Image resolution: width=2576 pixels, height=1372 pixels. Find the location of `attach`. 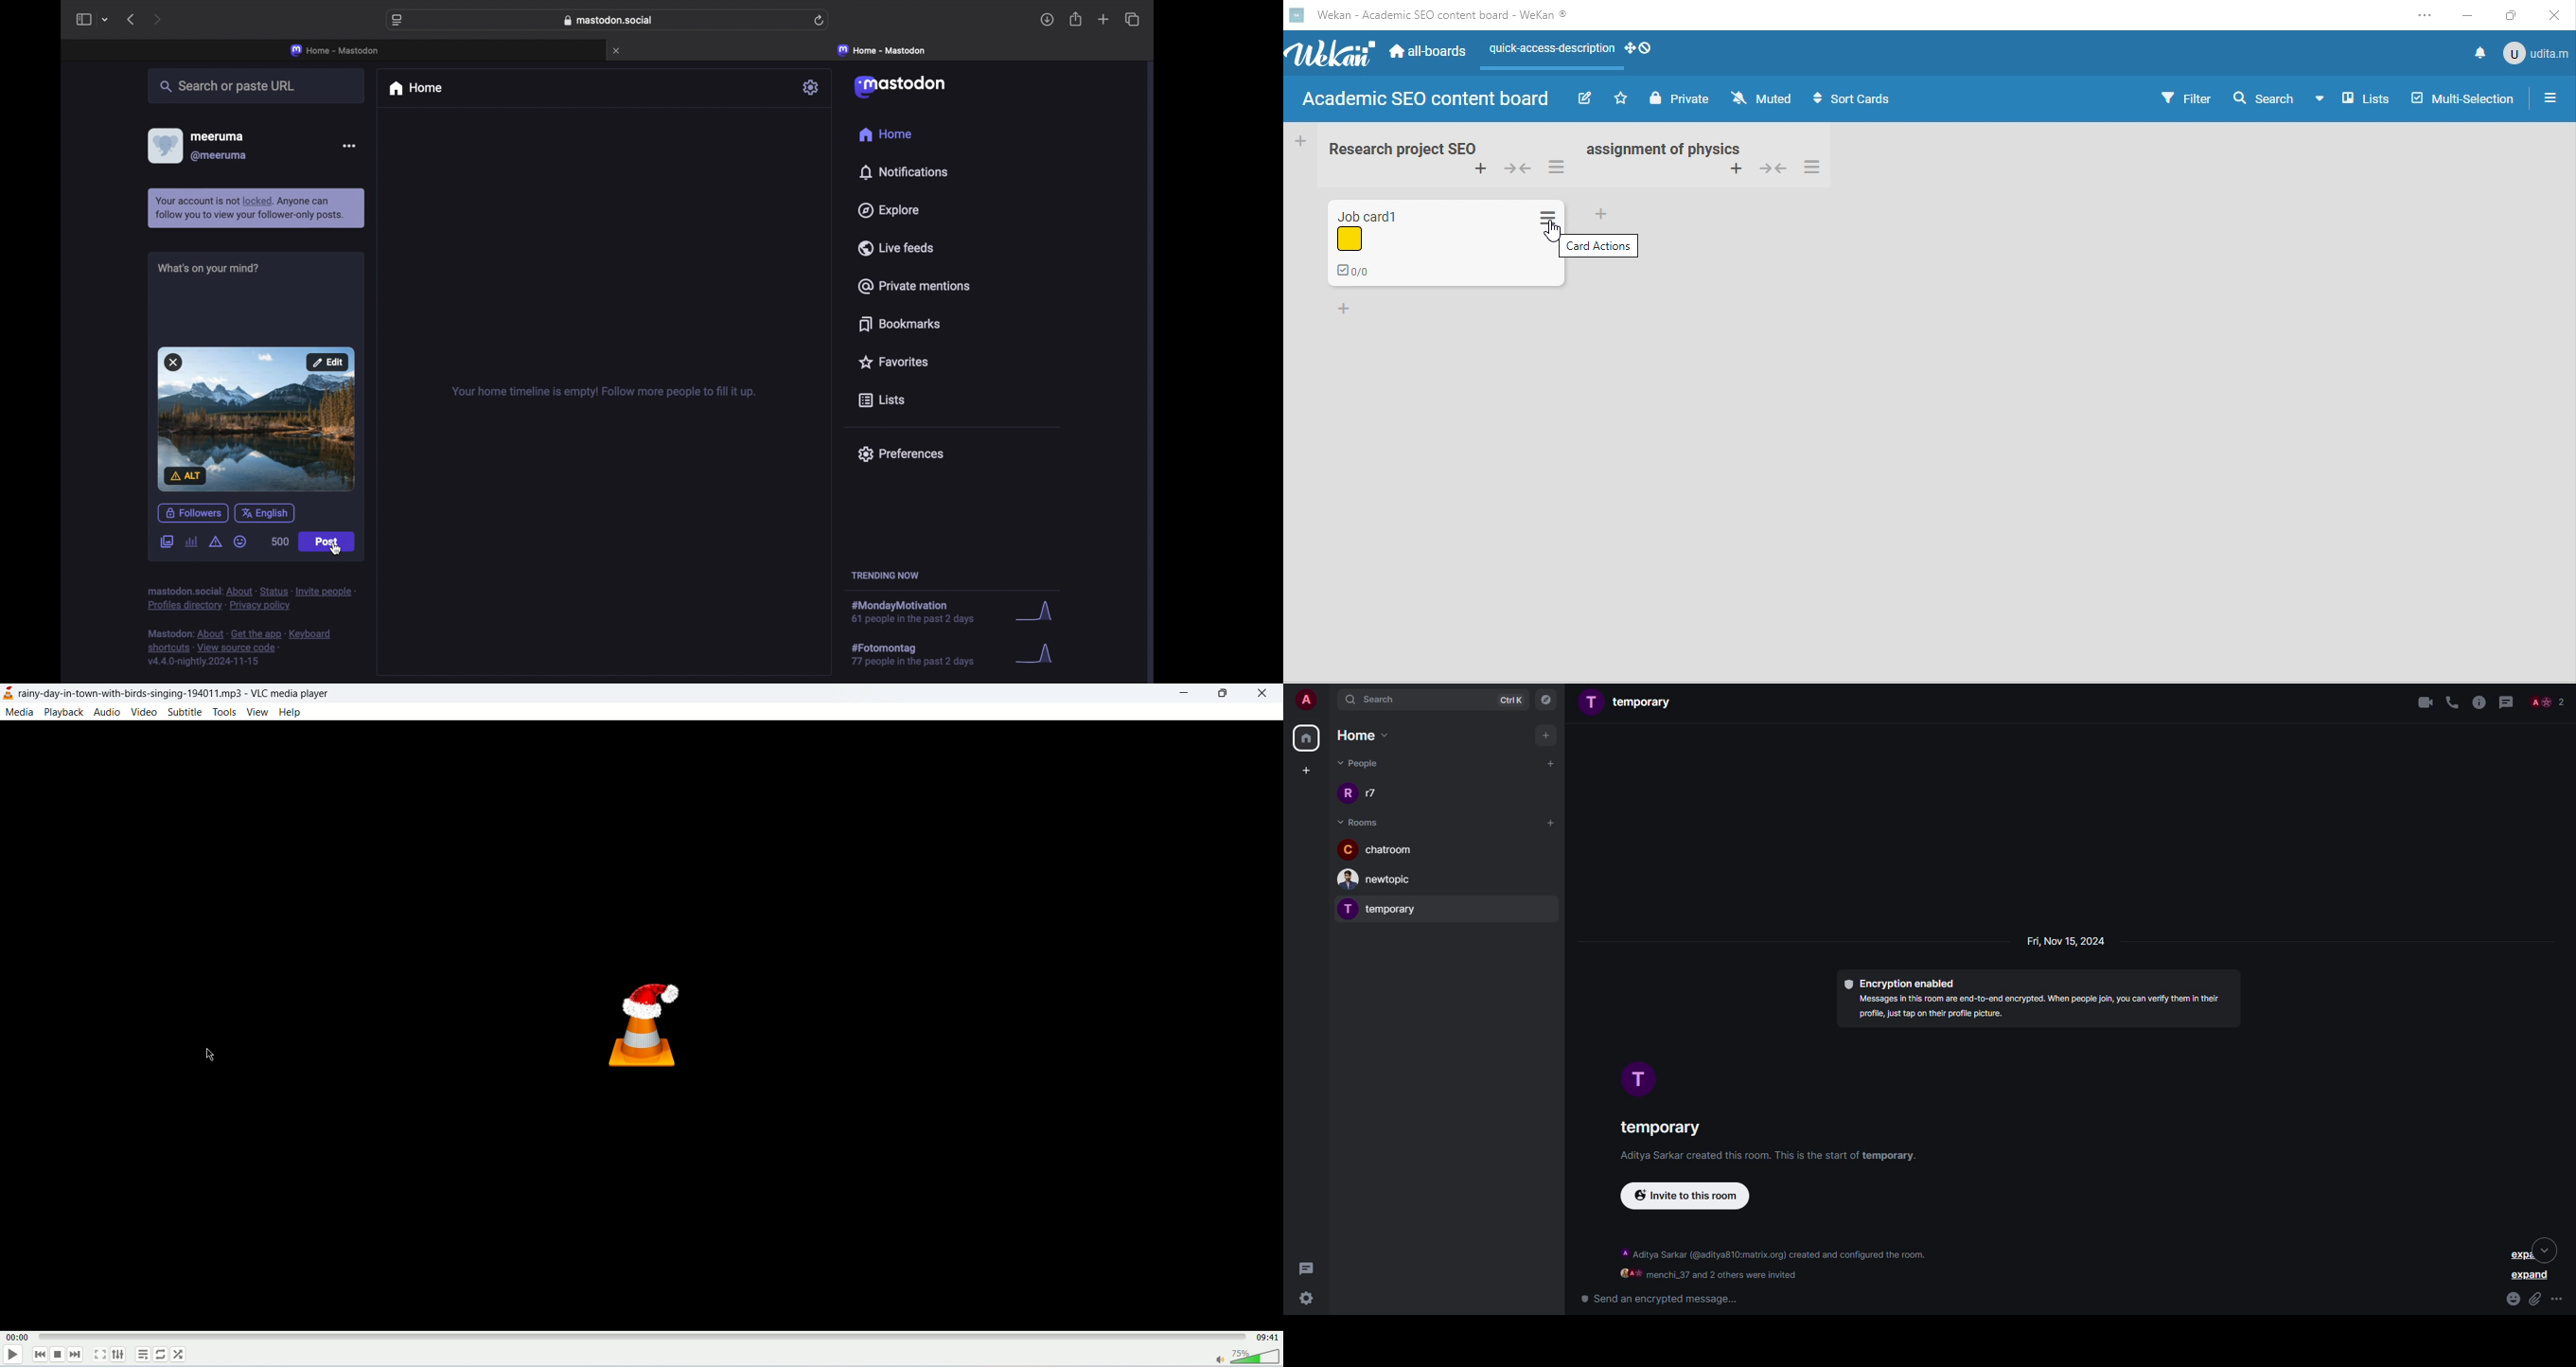

attach is located at coordinates (2536, 1298).